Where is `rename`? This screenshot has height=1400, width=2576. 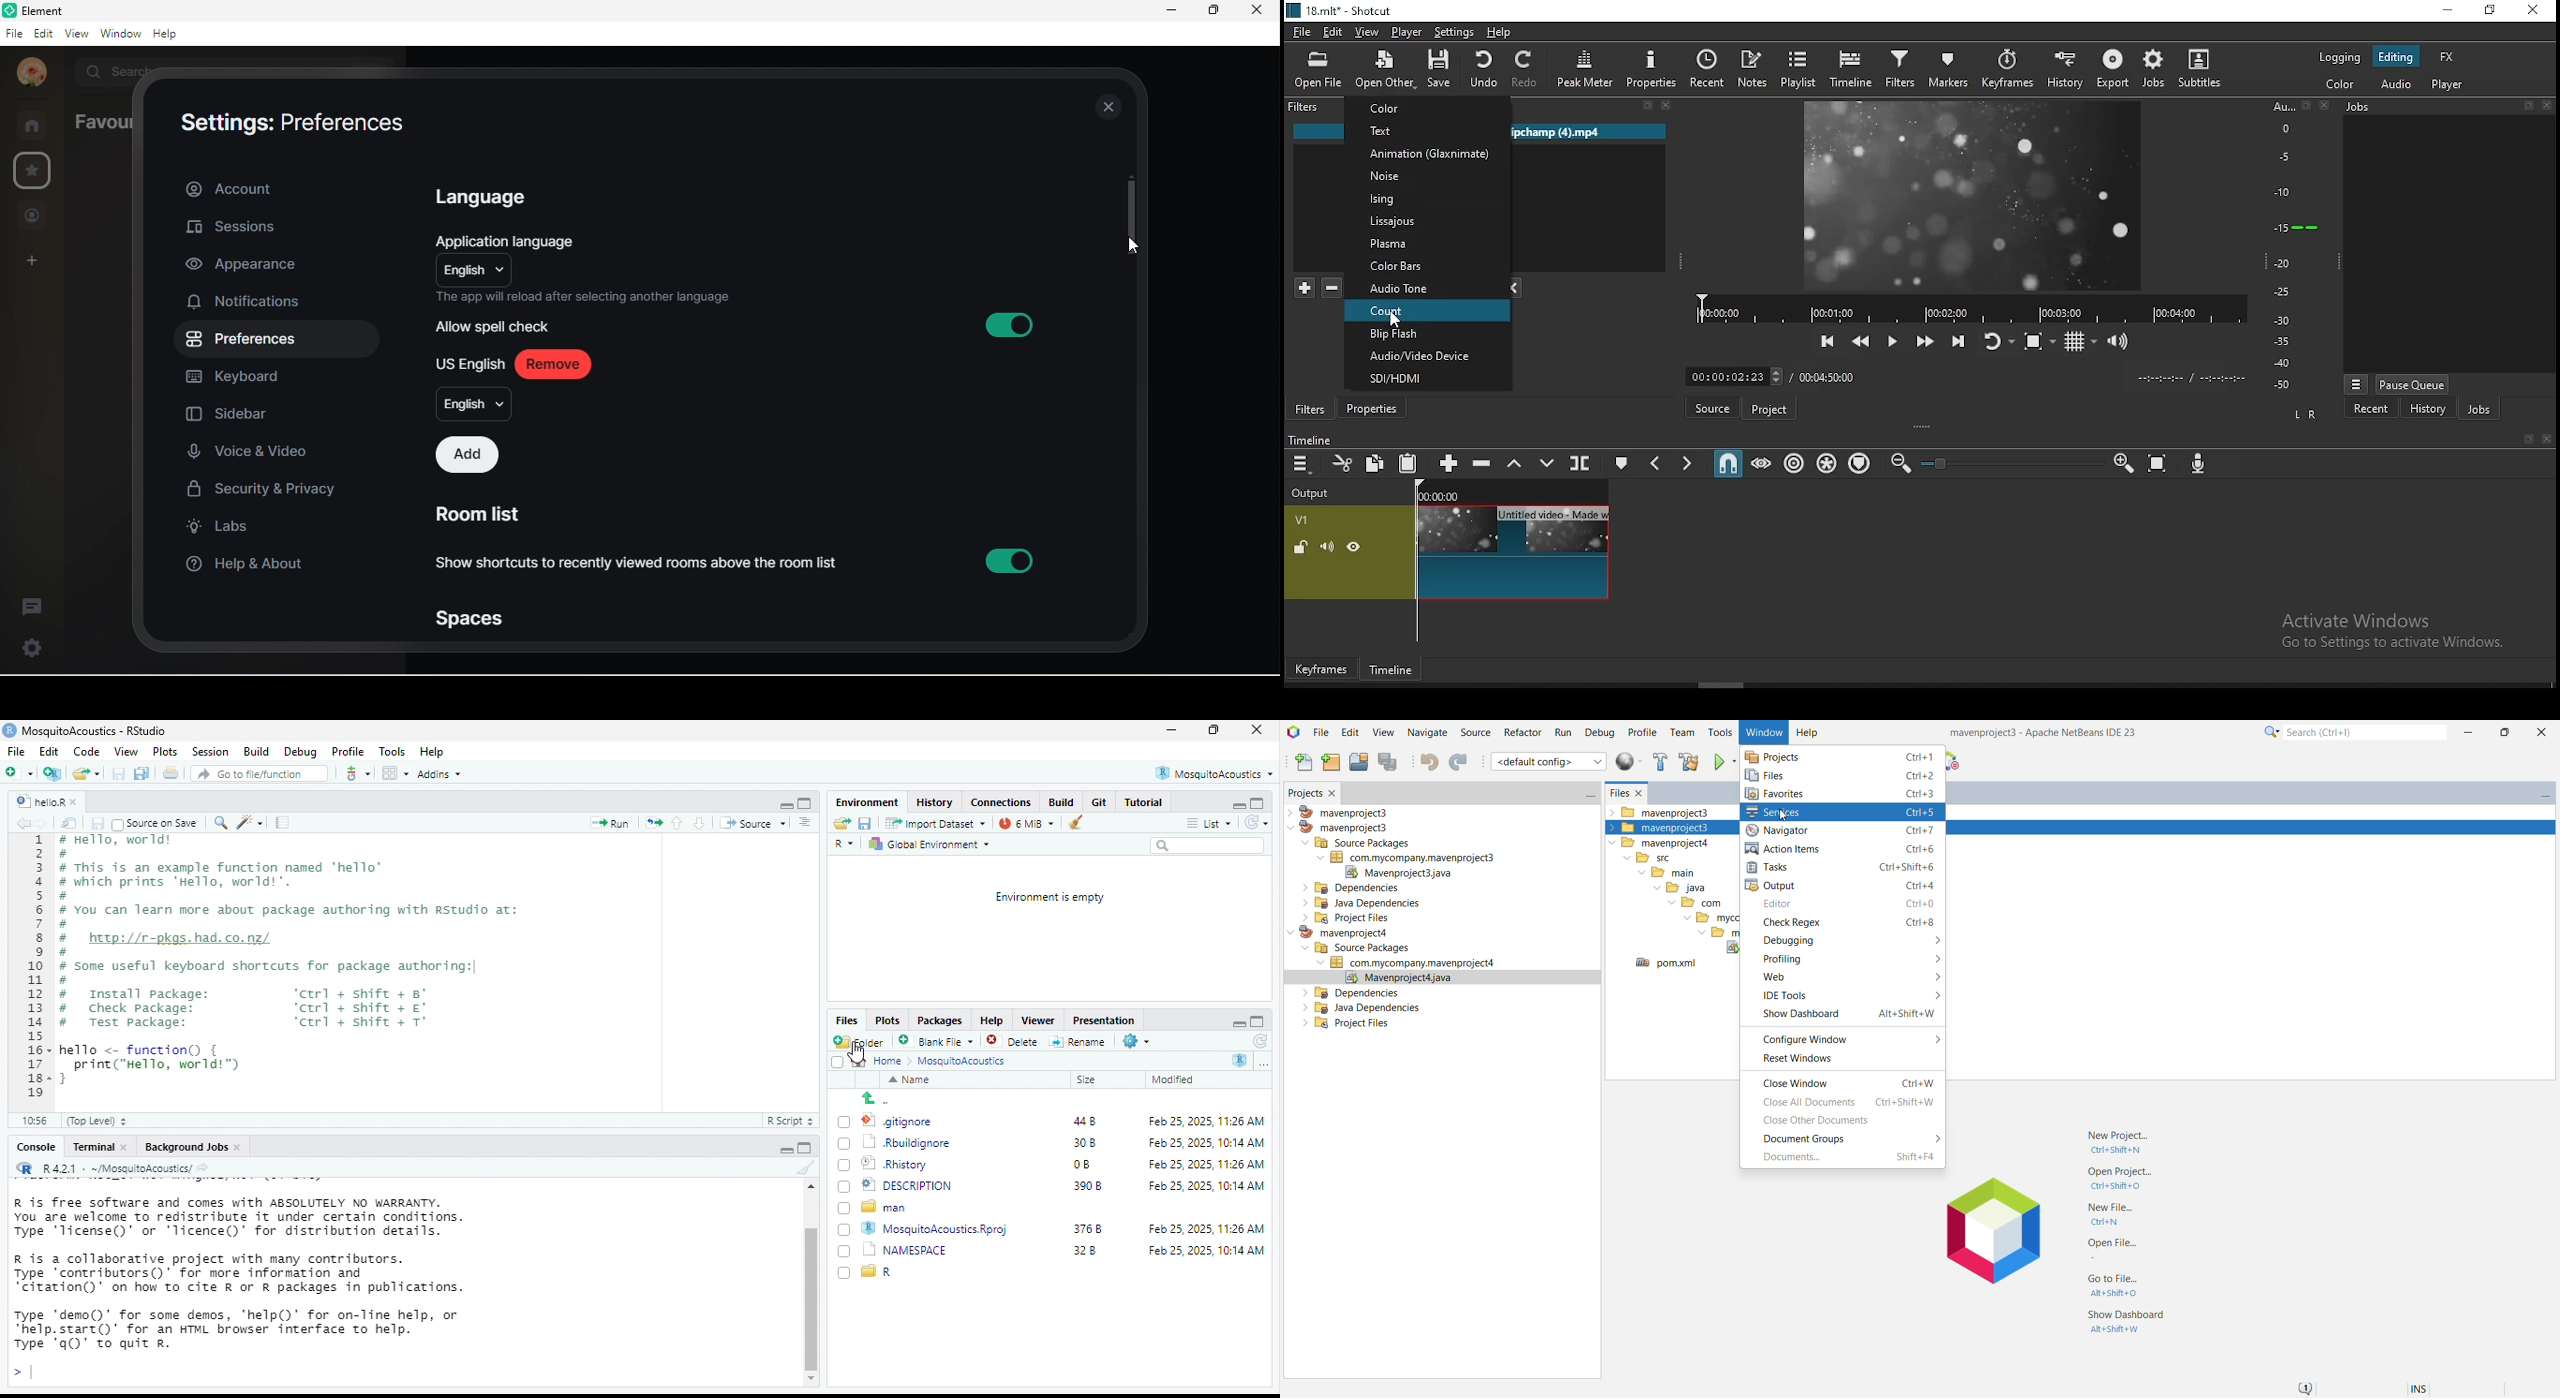
rename is located at coordinates (1080, 1044).